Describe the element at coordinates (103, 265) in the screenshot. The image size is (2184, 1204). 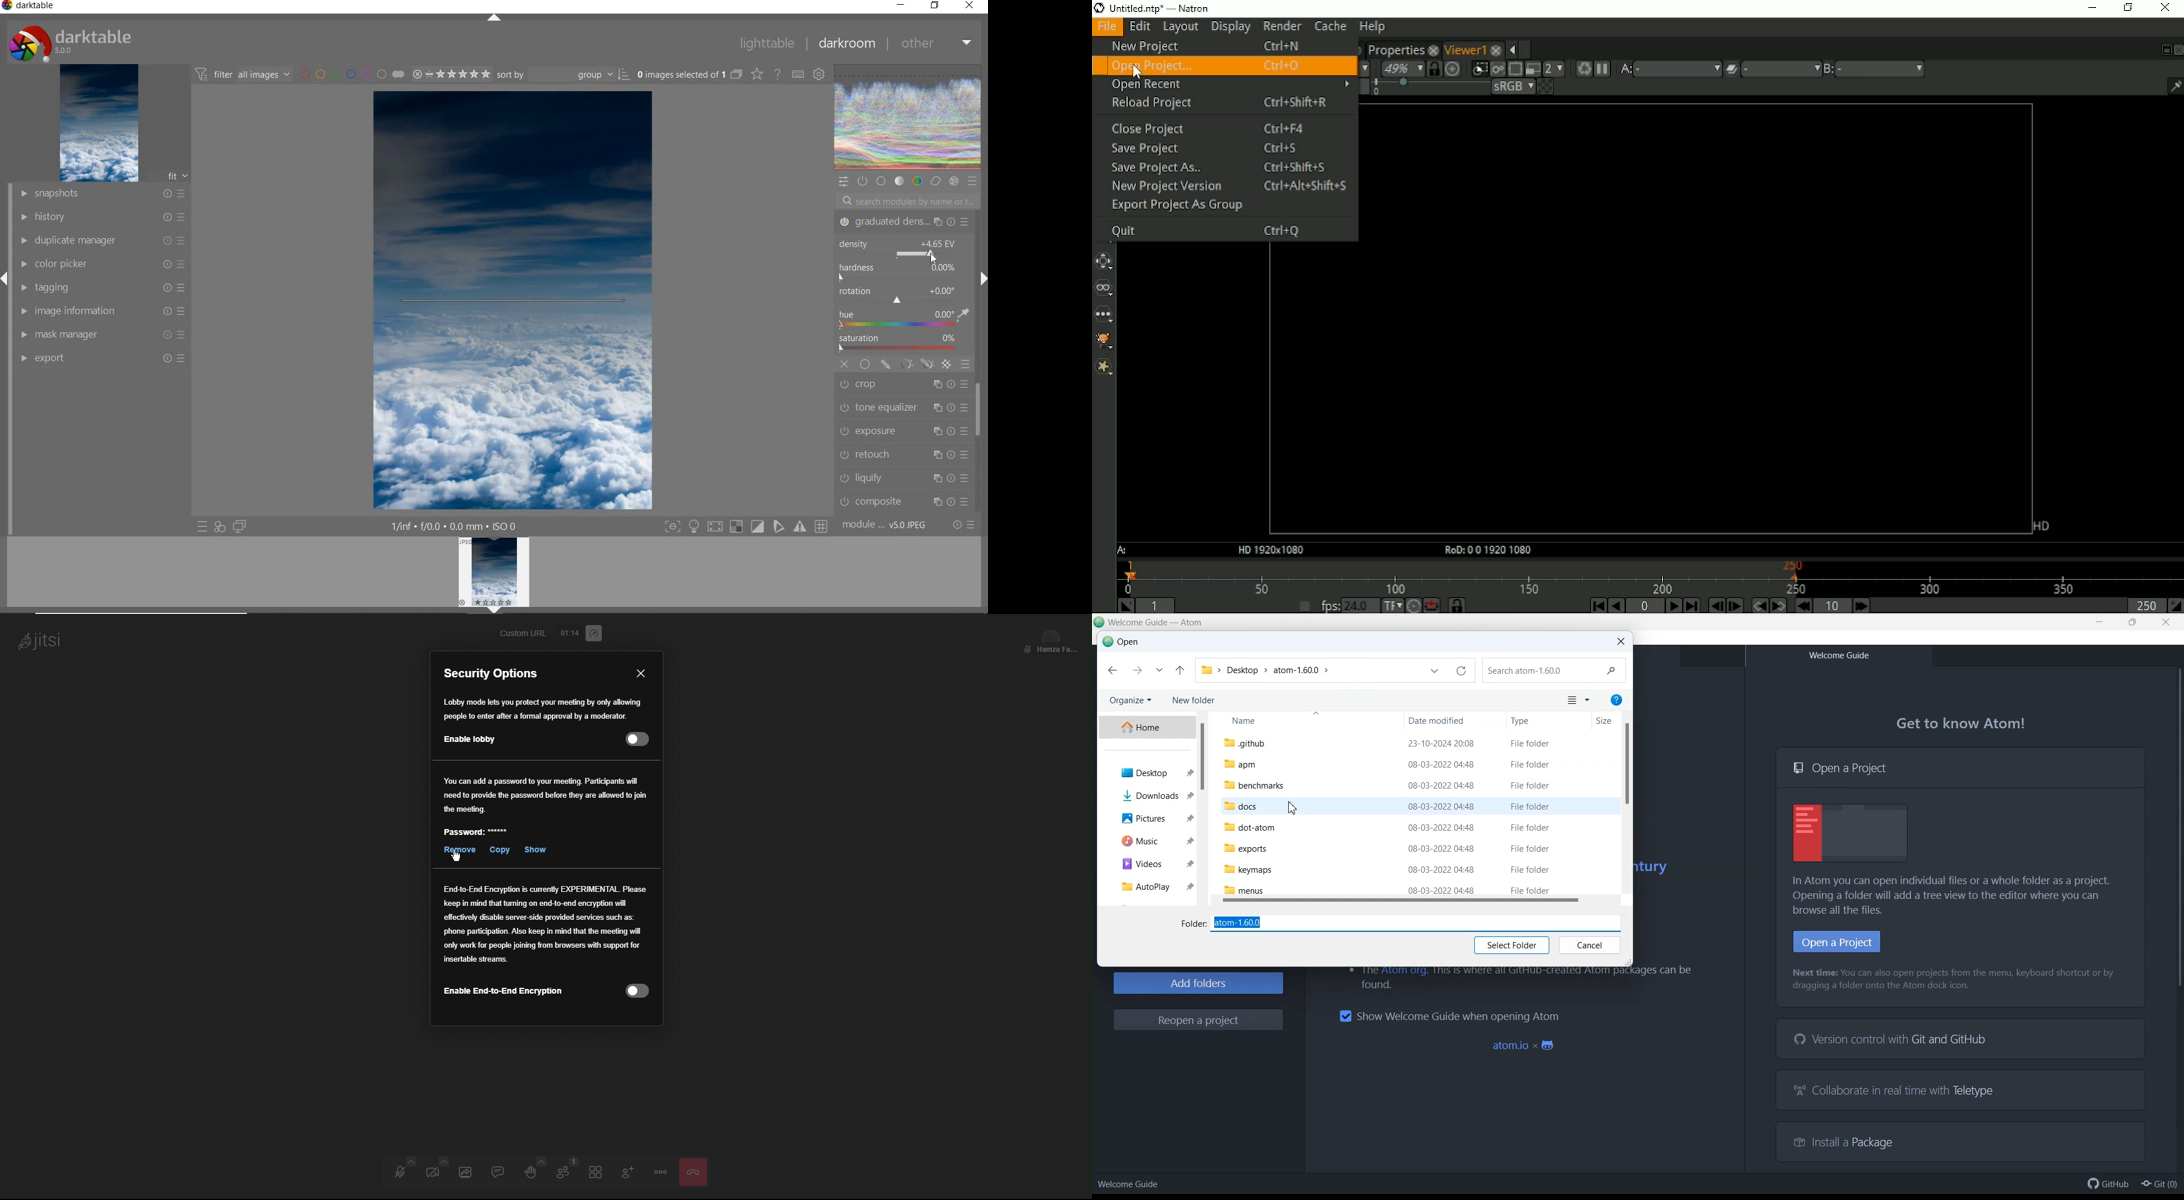
I see `COLOR PICKER` at that location.